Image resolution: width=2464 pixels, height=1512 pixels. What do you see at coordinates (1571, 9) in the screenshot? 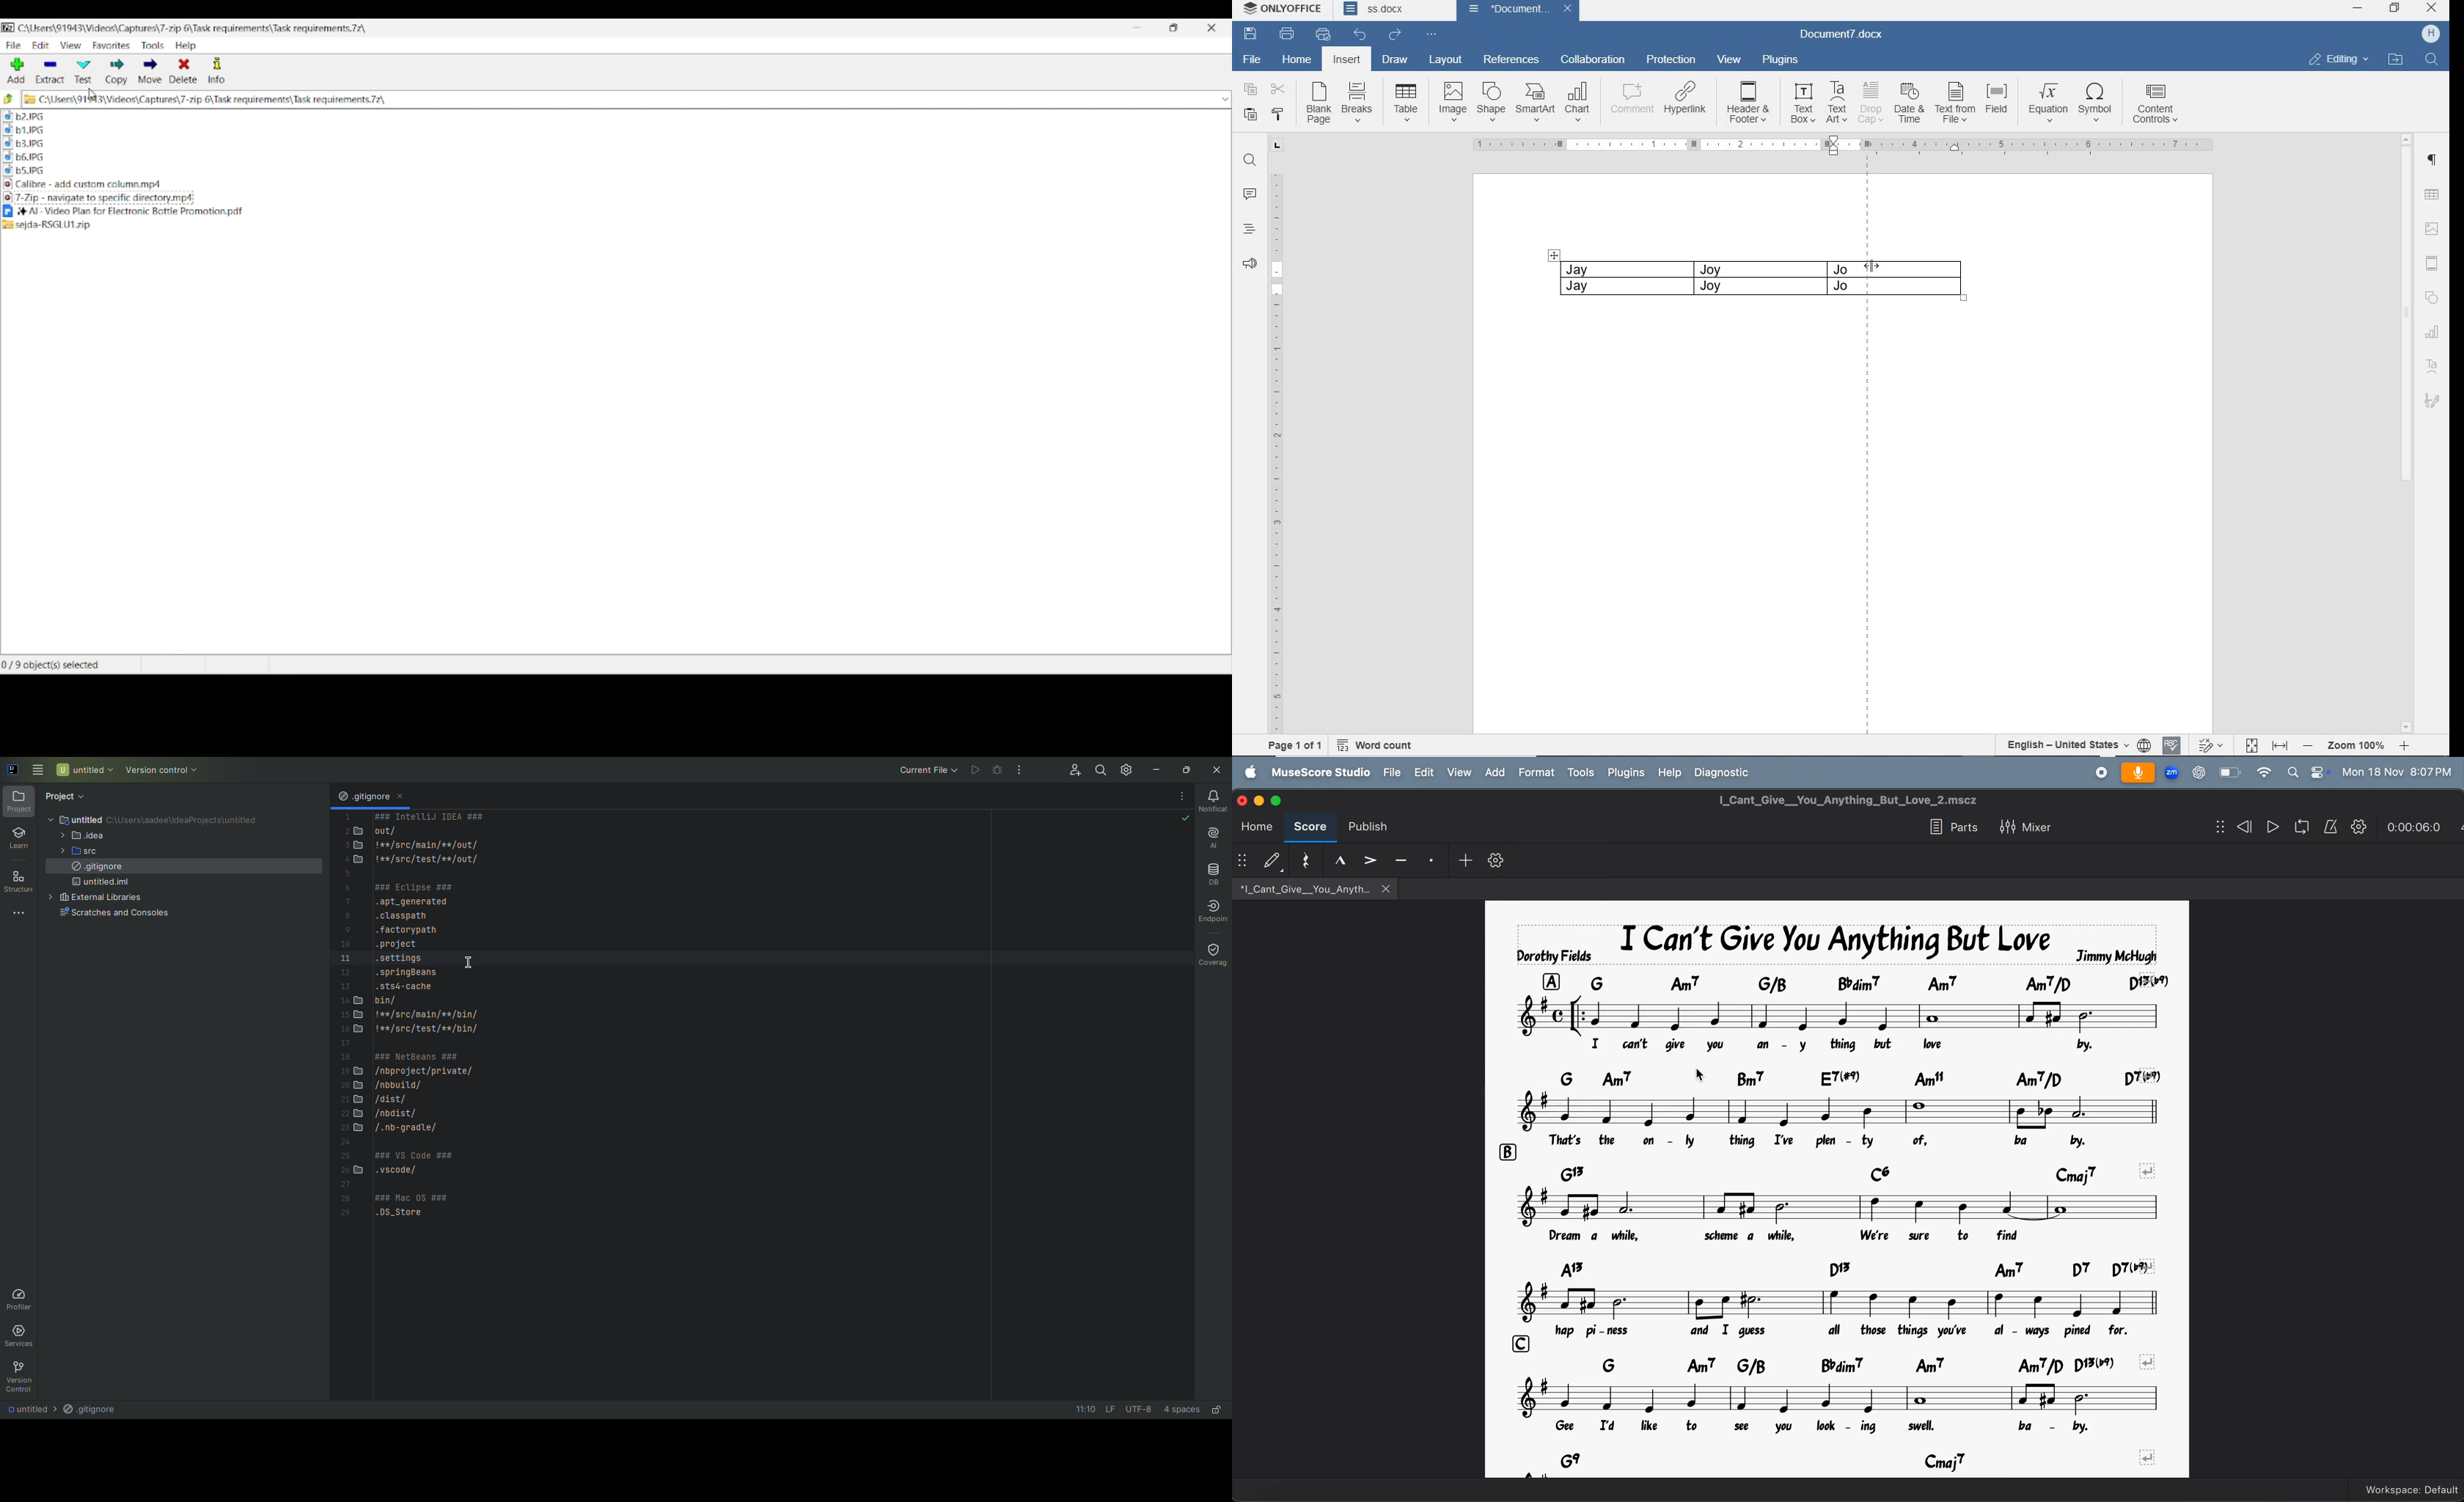
I see `close` at bounding box center [1571, 9].